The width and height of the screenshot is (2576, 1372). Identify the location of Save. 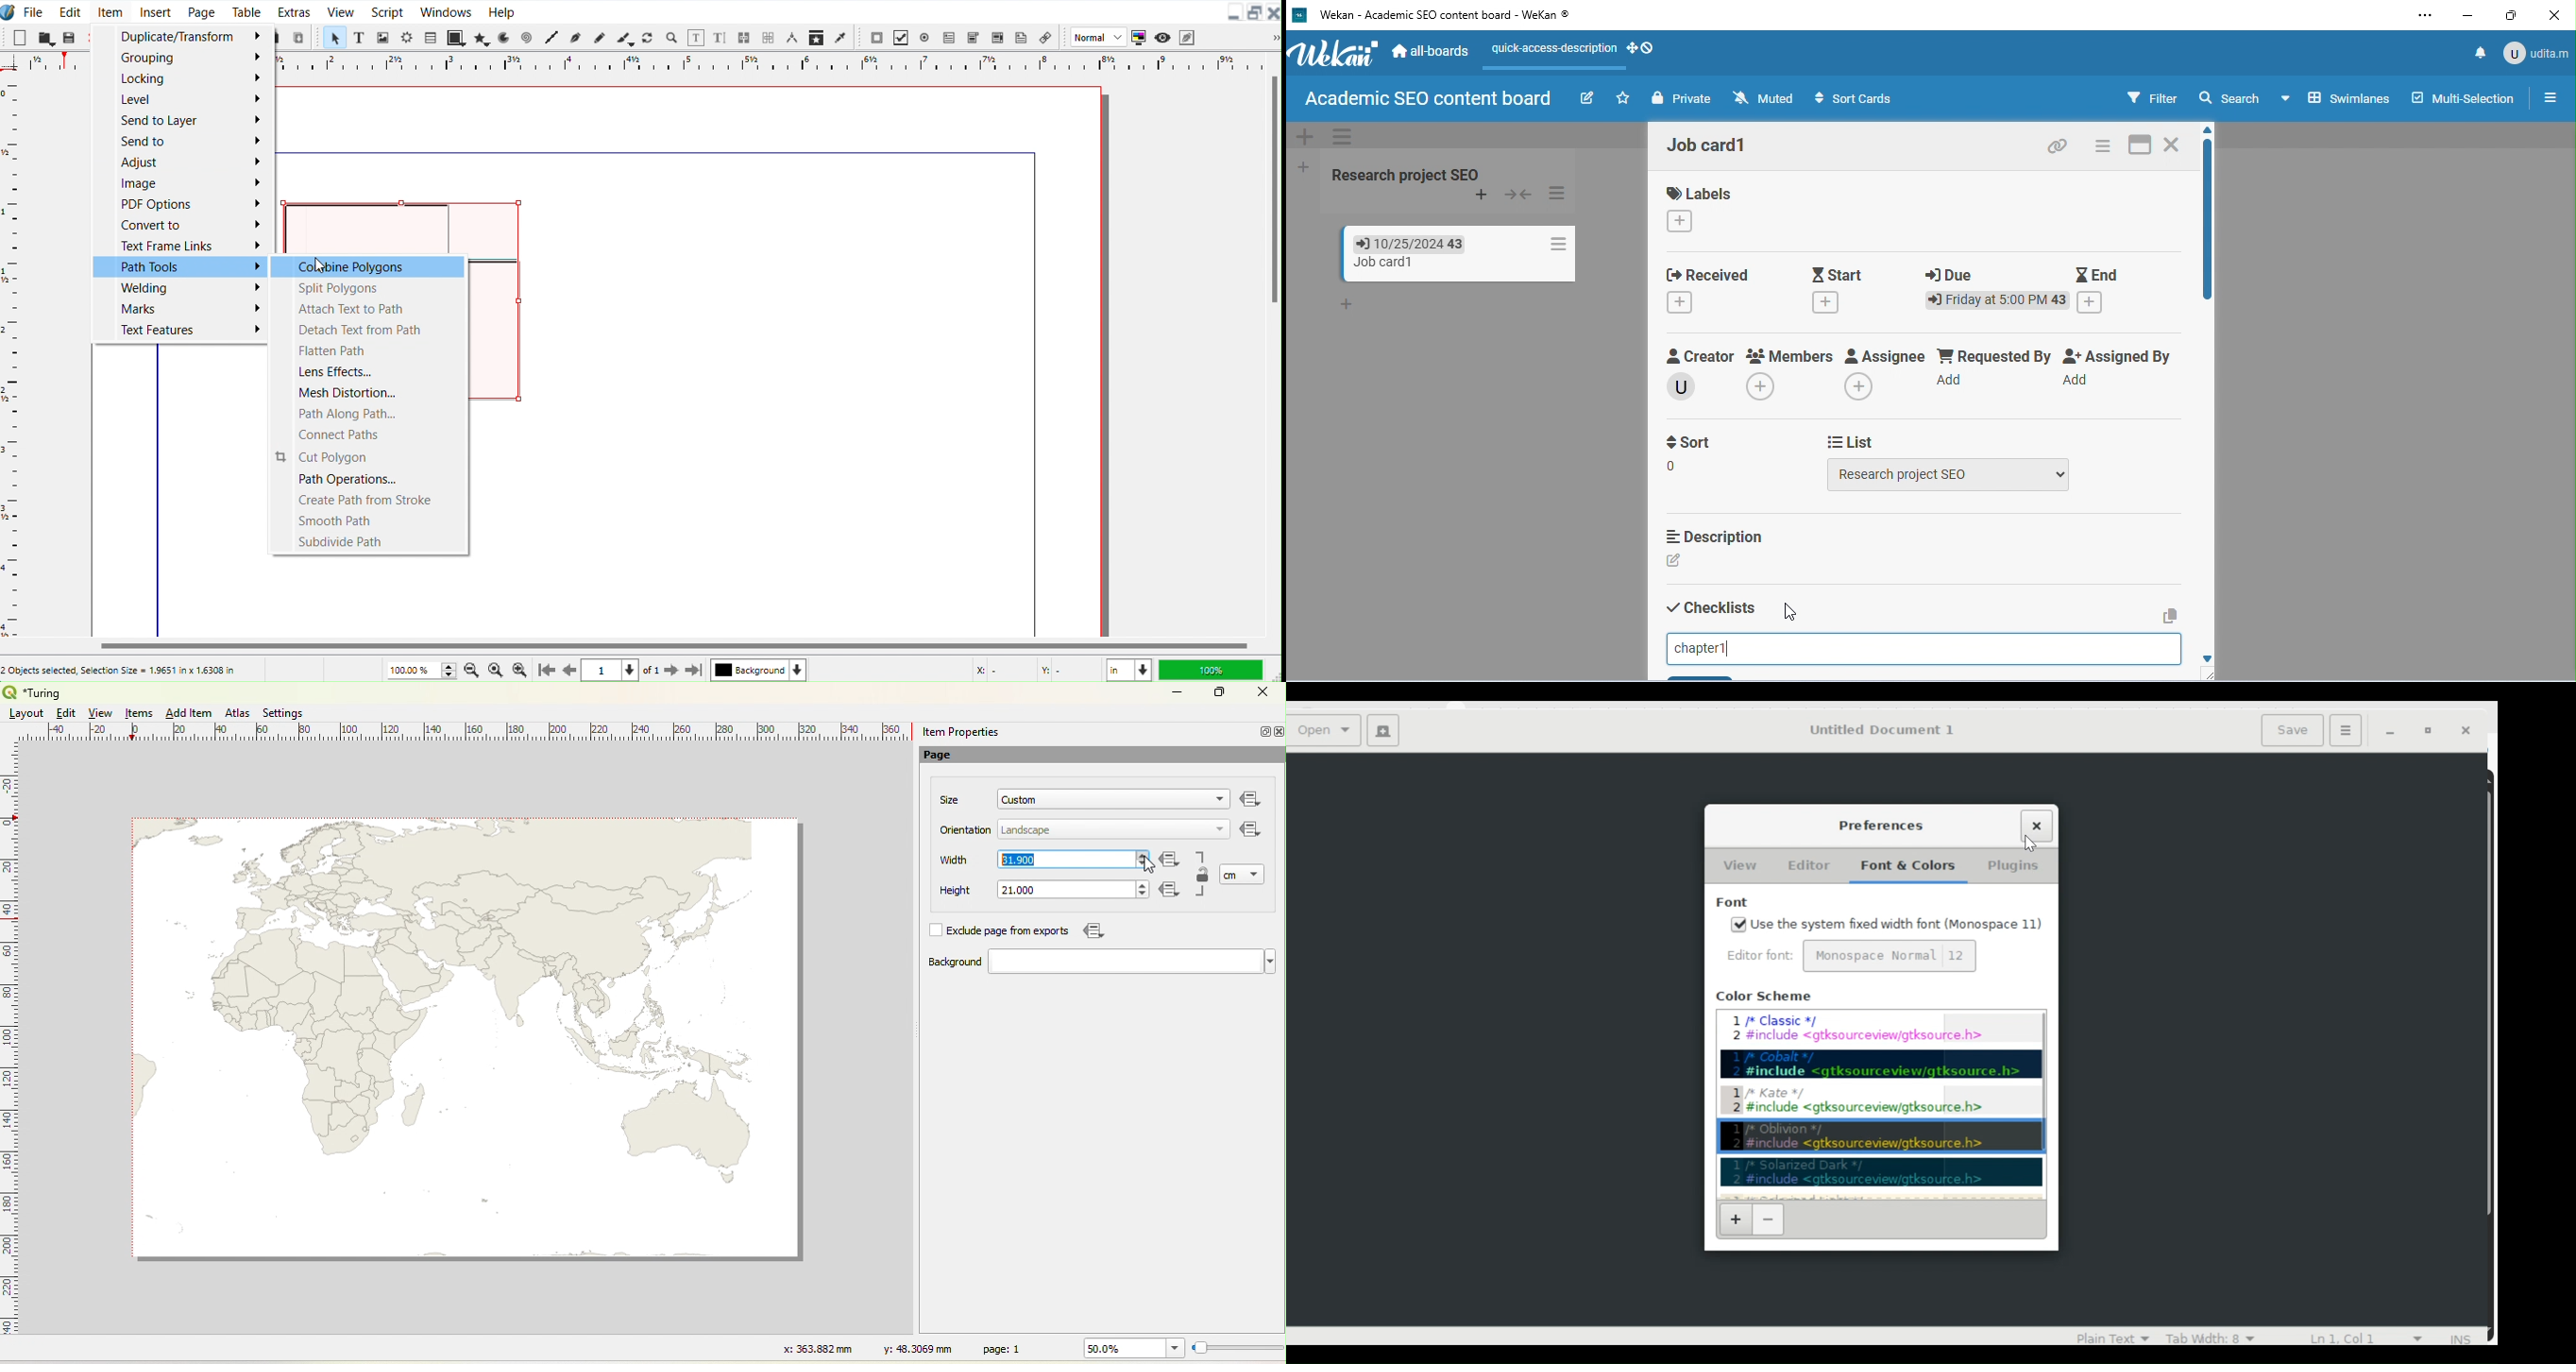
(70, 36).